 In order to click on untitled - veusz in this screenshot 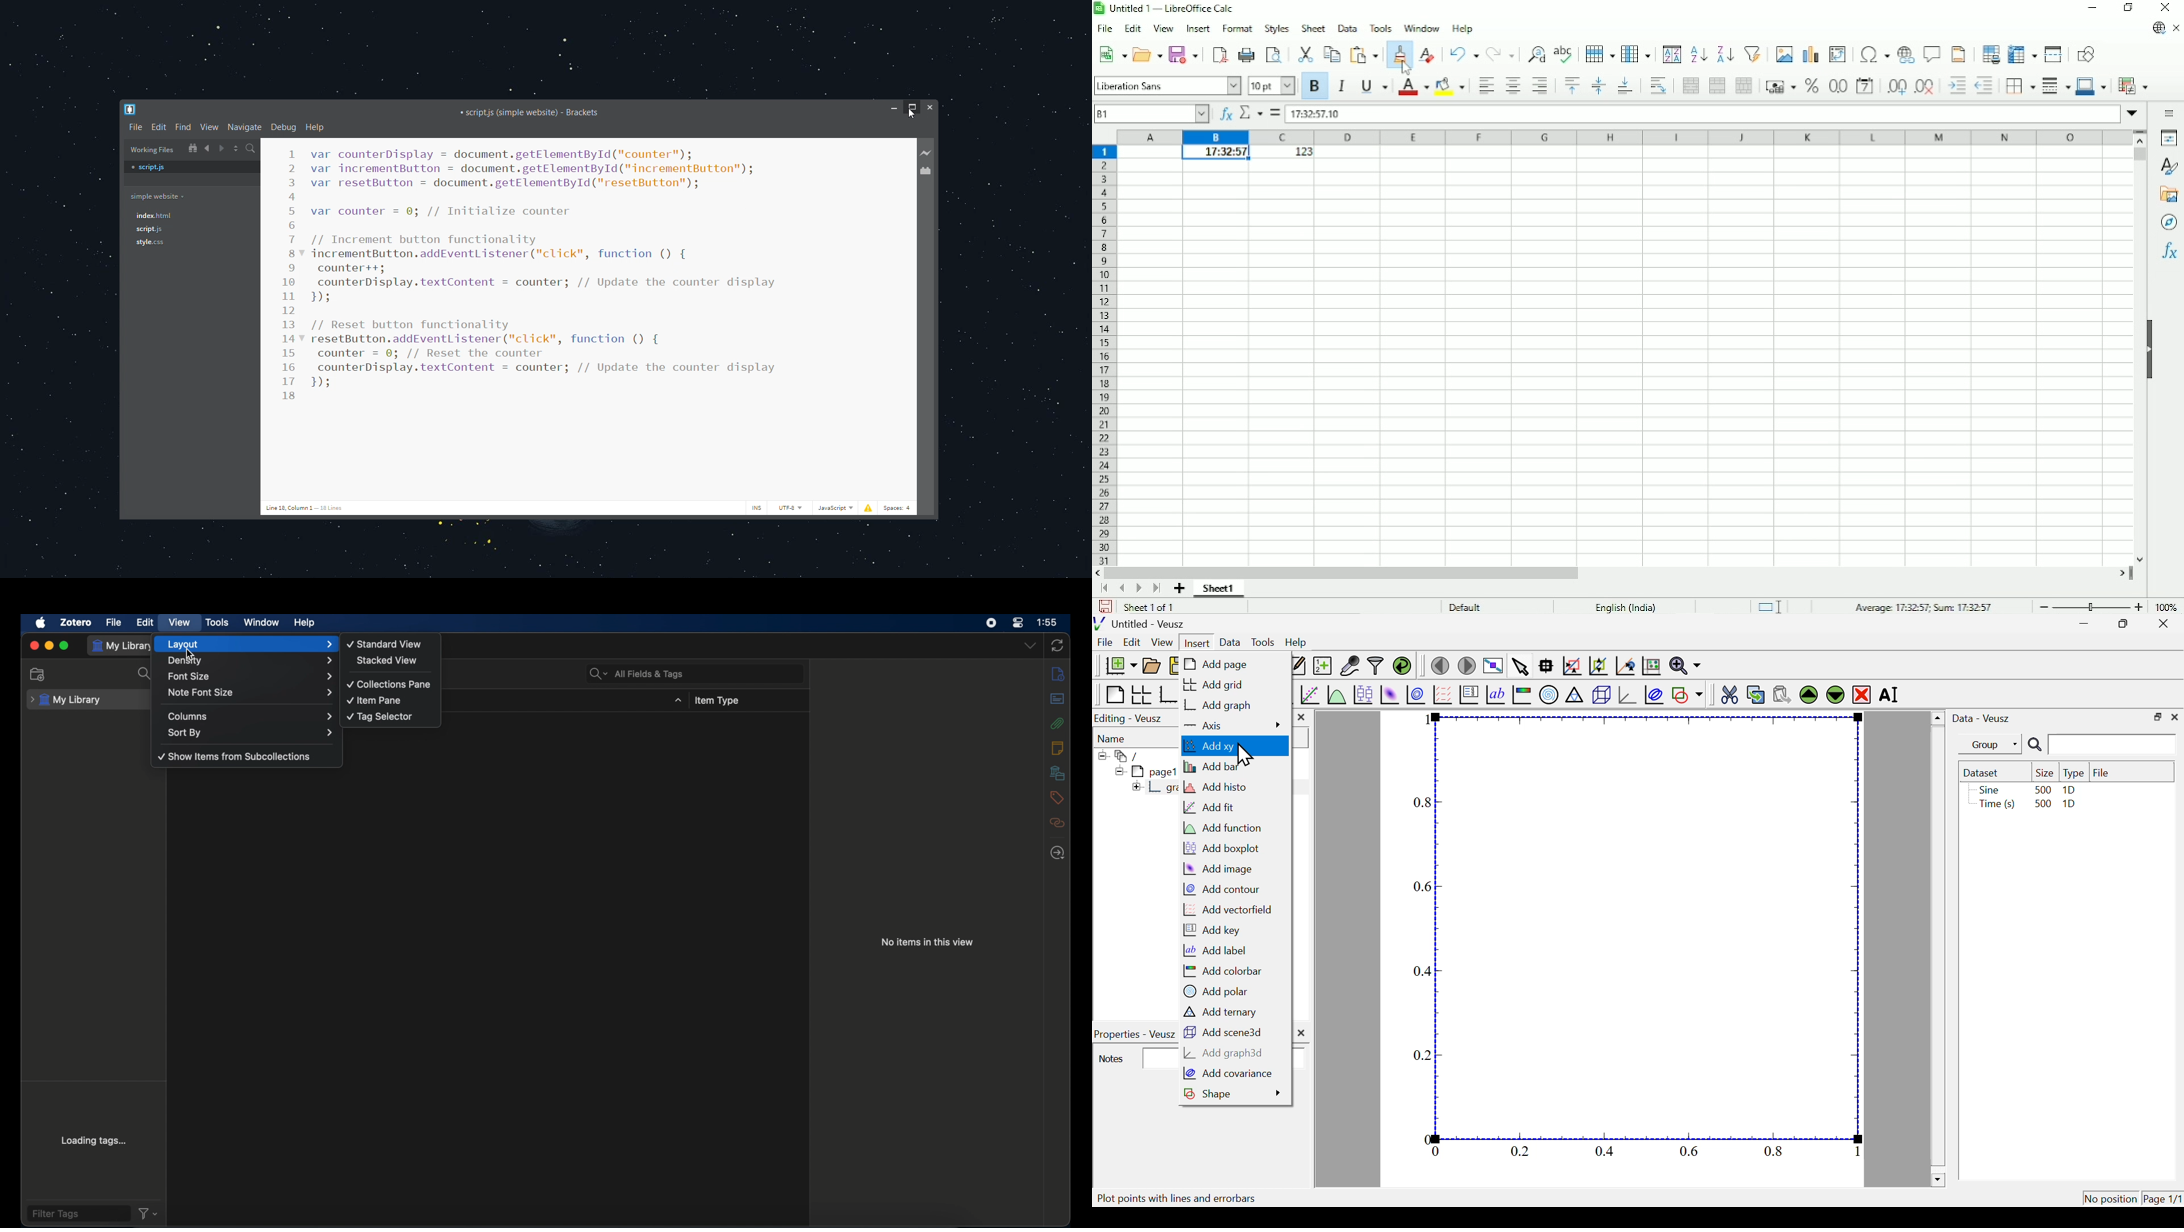, I will do `click(1141, 623)`.